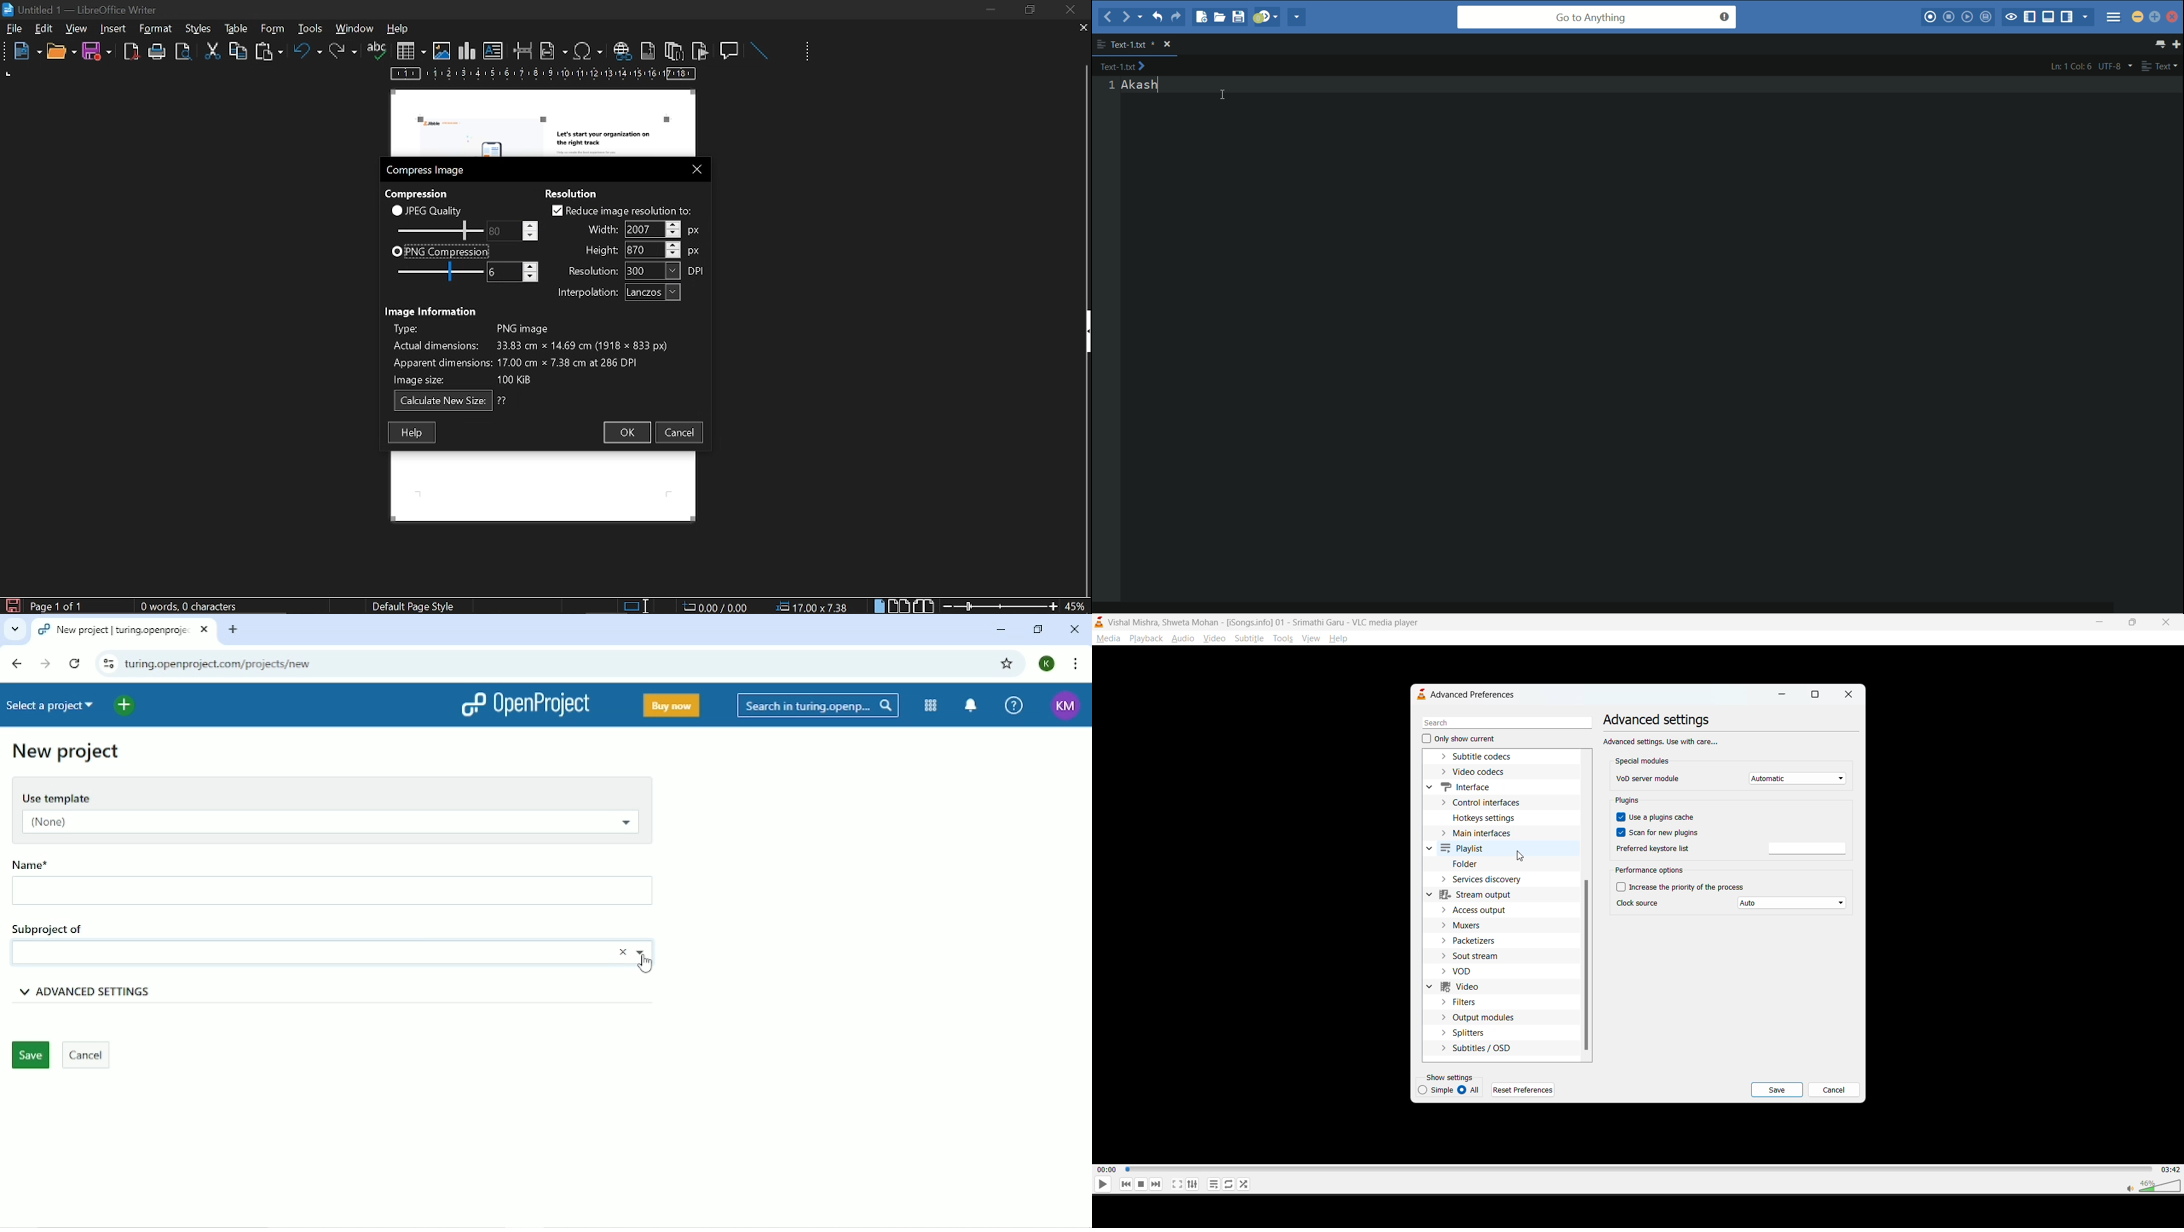  Describe the element at coordinates (1176, 1184) in the screenshot. I see `fullscreen` at that location.